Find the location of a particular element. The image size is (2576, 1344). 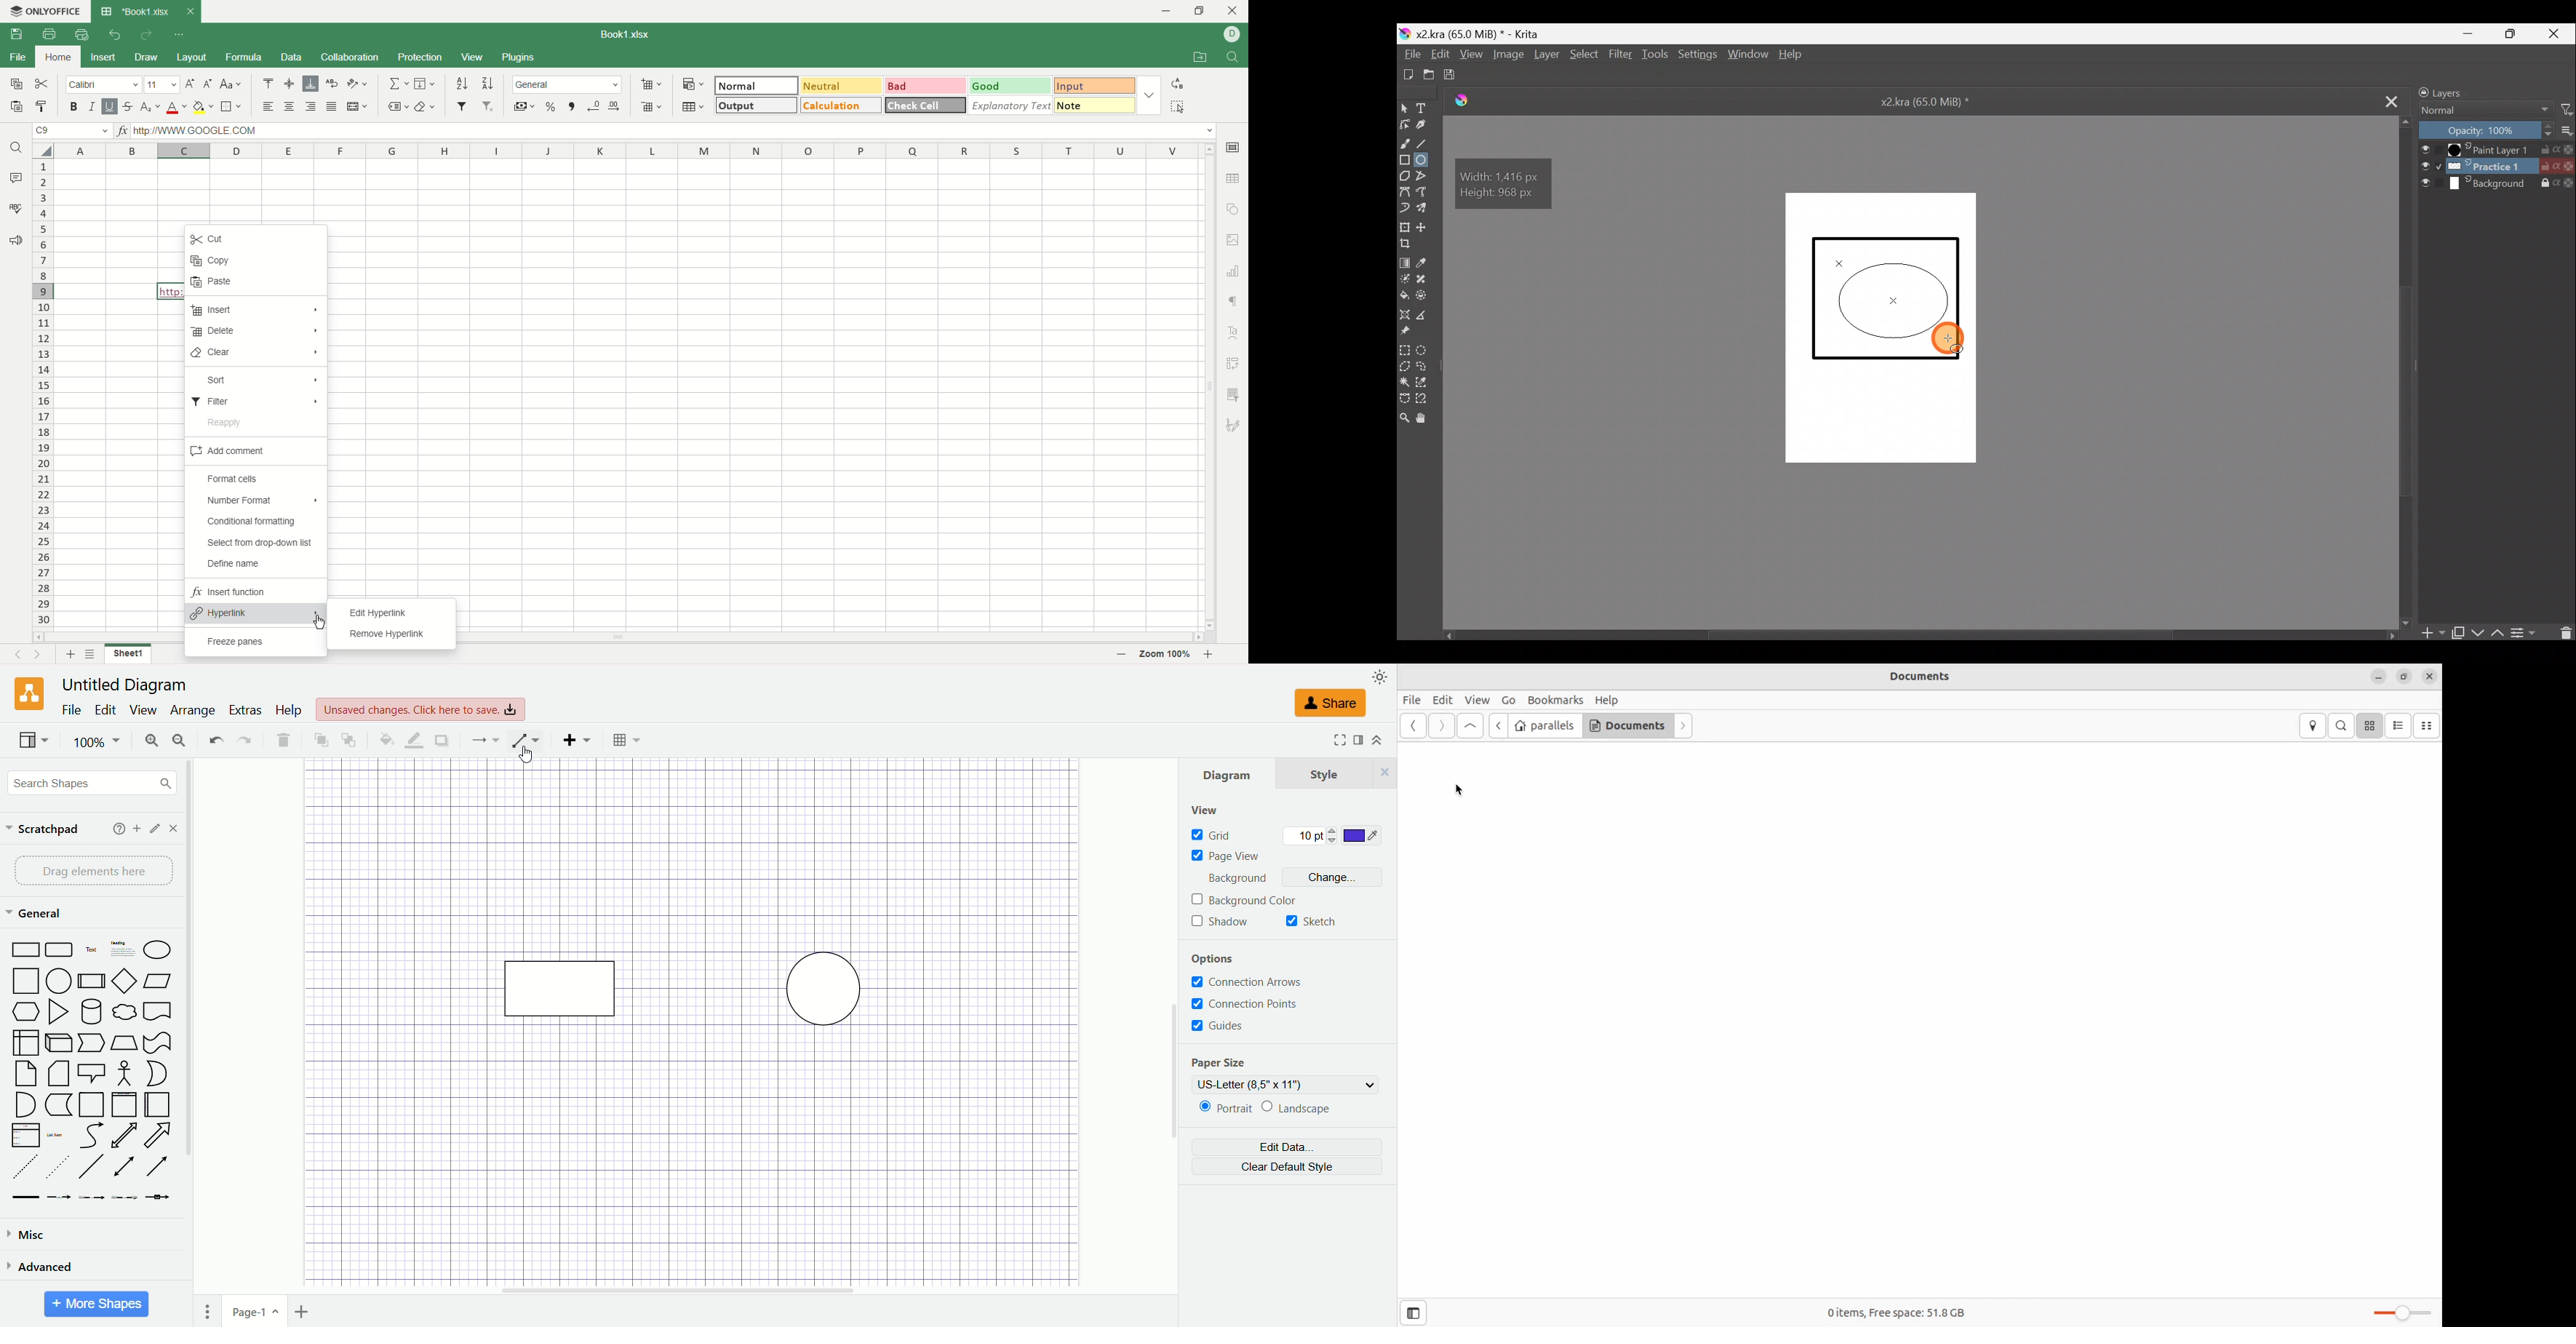

plugins is located at coordinates (518, 57).